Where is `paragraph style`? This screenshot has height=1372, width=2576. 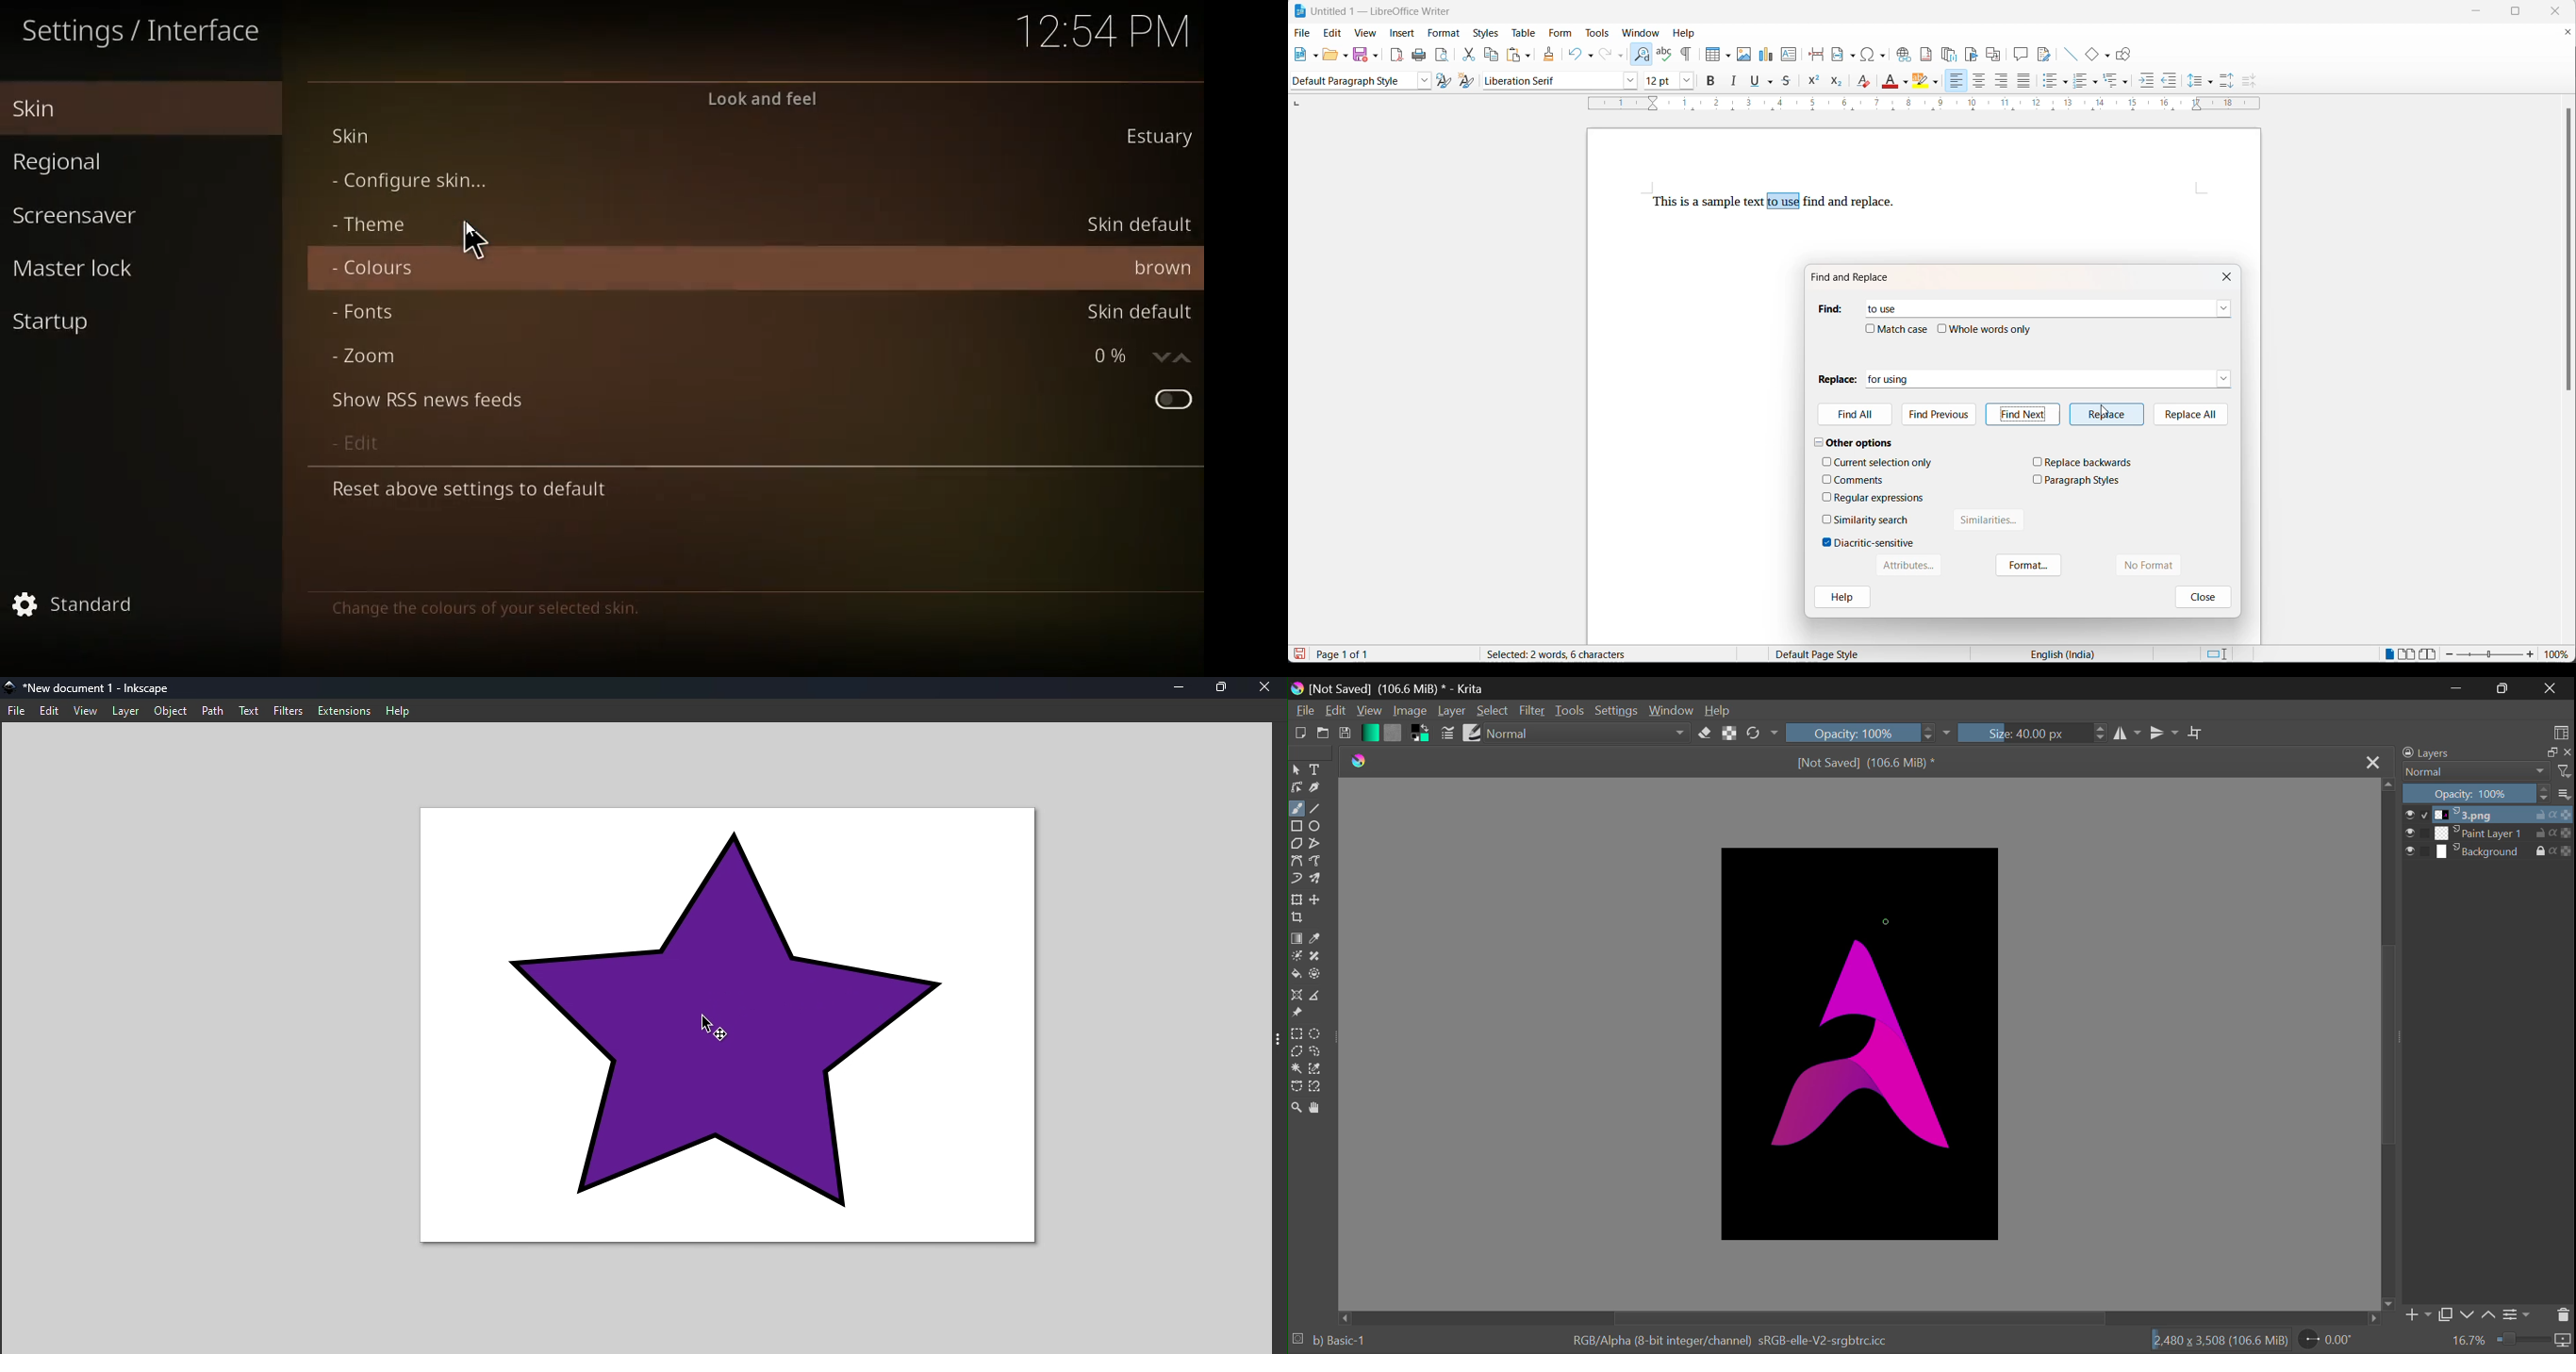 paragraph style is located at coordinates (1350, 81).